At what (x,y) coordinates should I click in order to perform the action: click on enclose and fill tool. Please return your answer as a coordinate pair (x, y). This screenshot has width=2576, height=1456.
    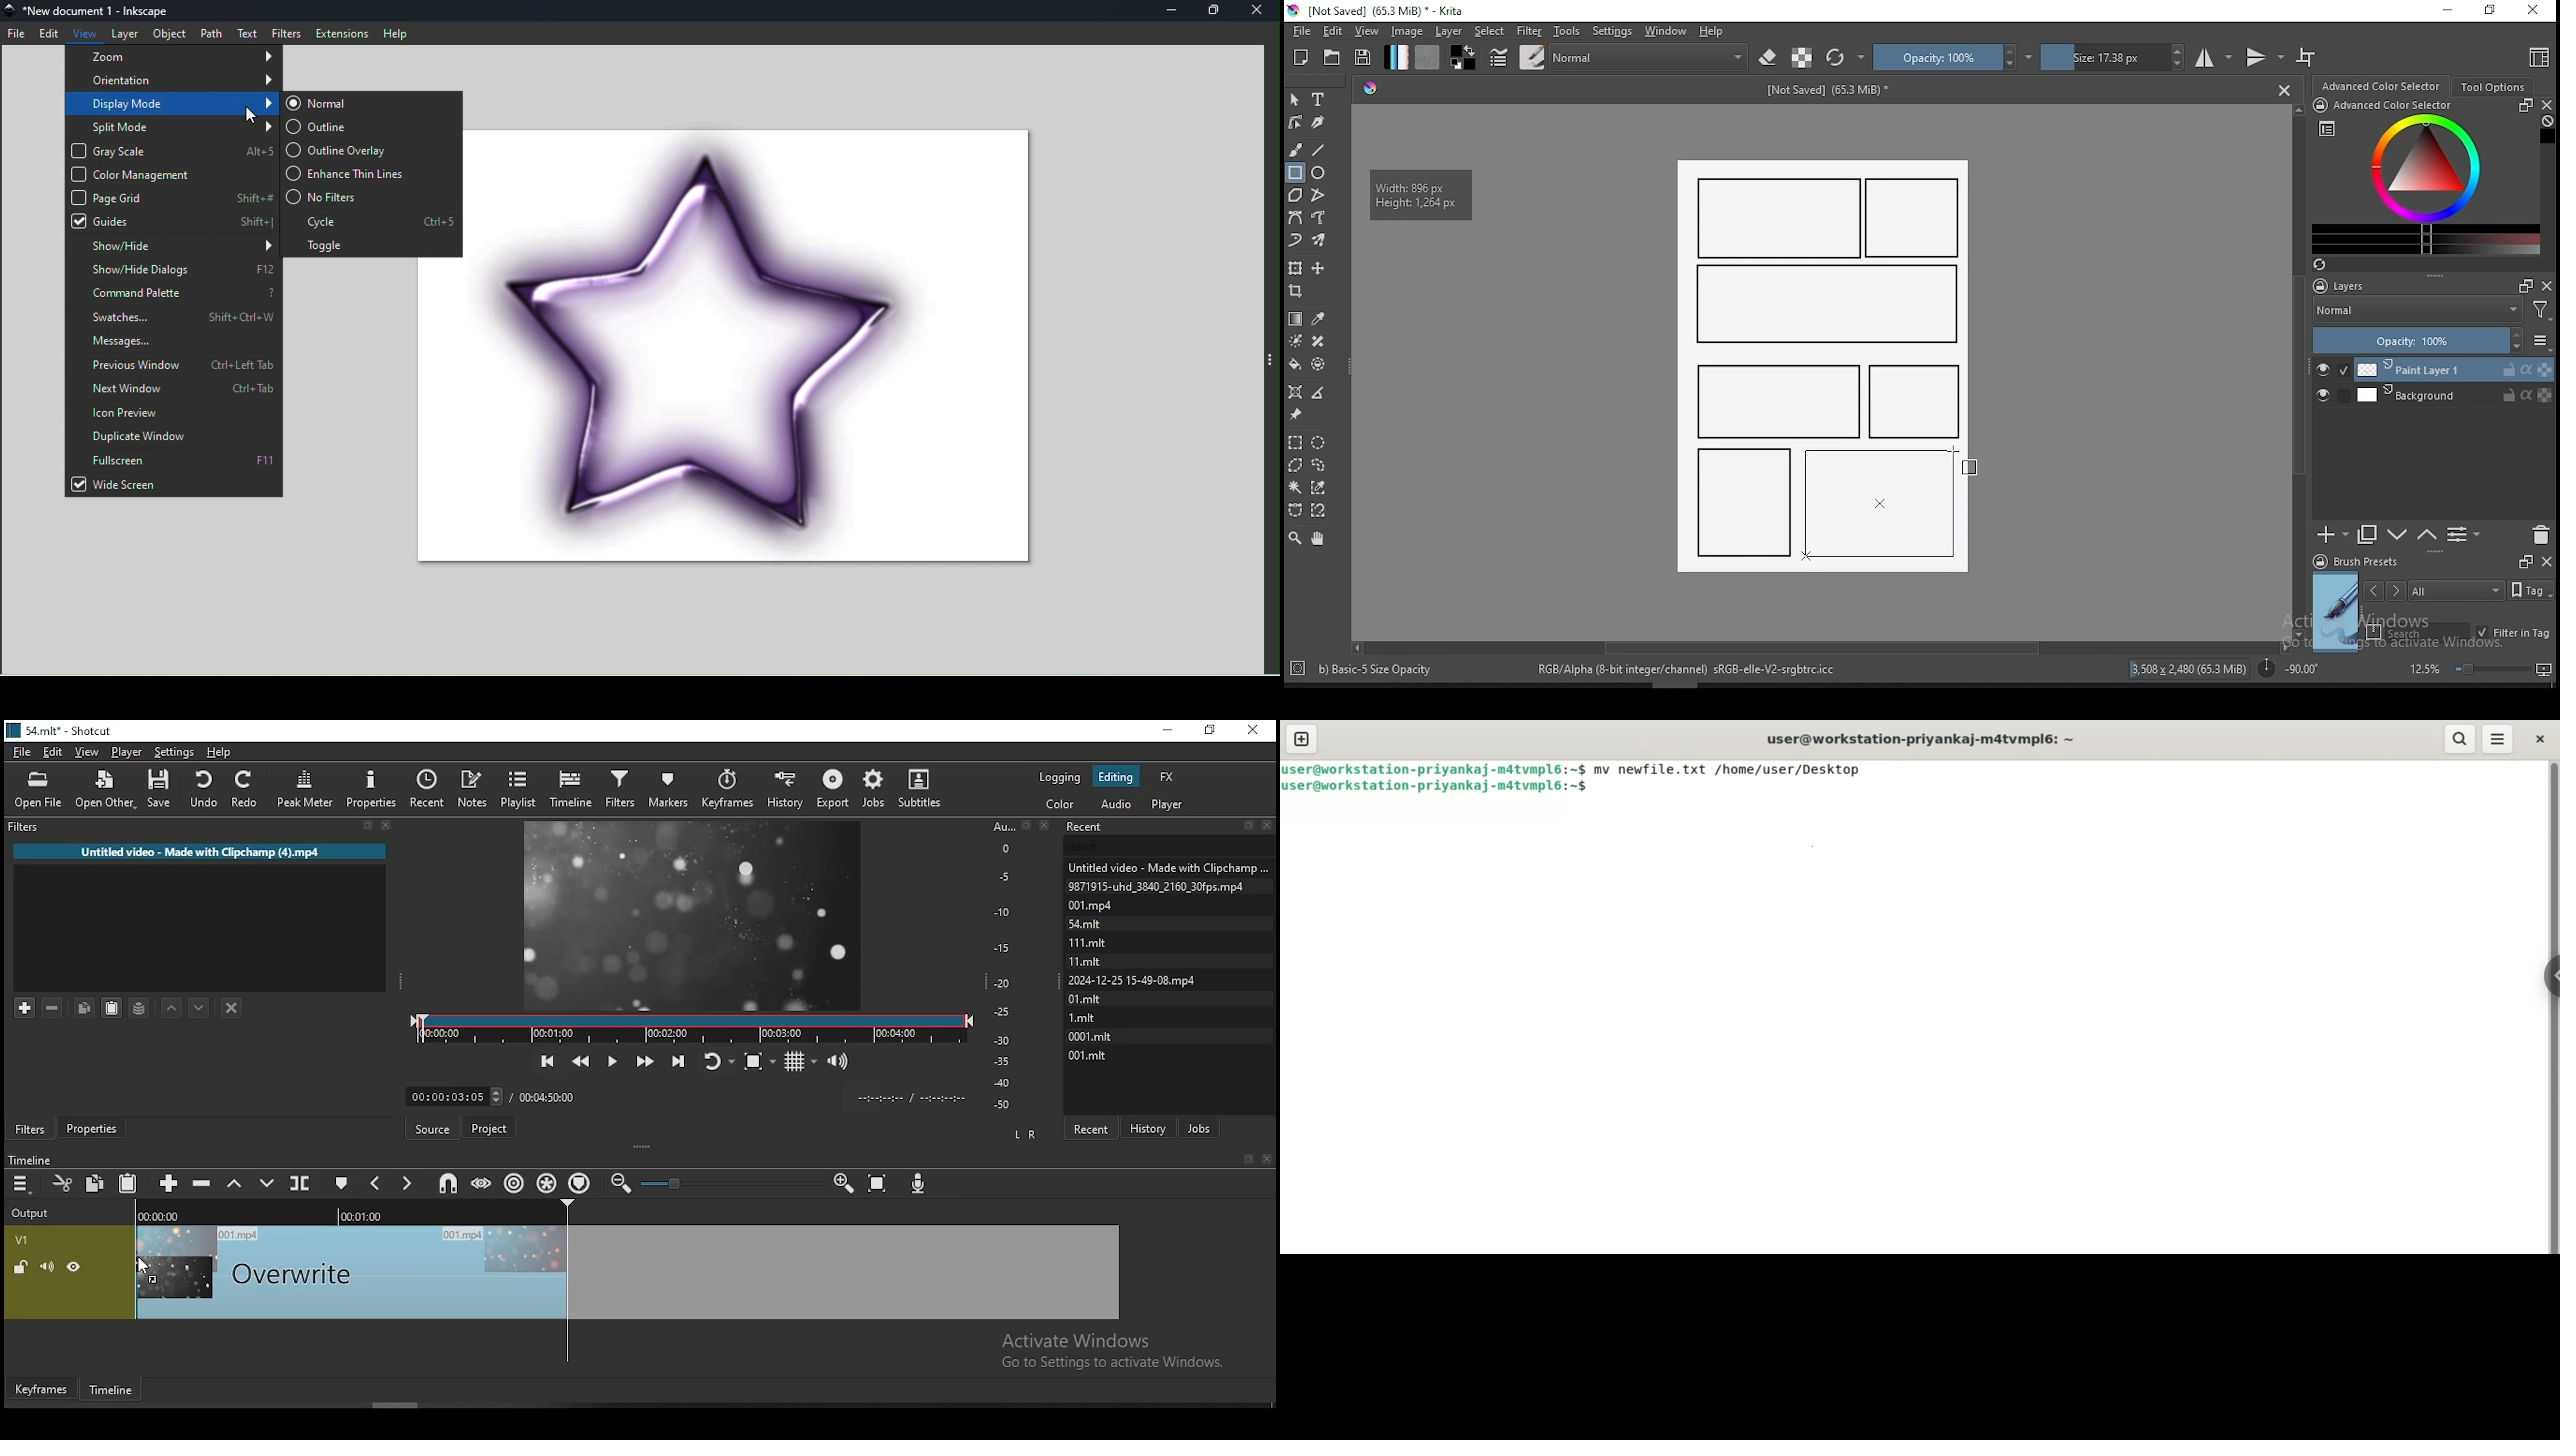
    Looking at the image, I should click on (1318, 364).